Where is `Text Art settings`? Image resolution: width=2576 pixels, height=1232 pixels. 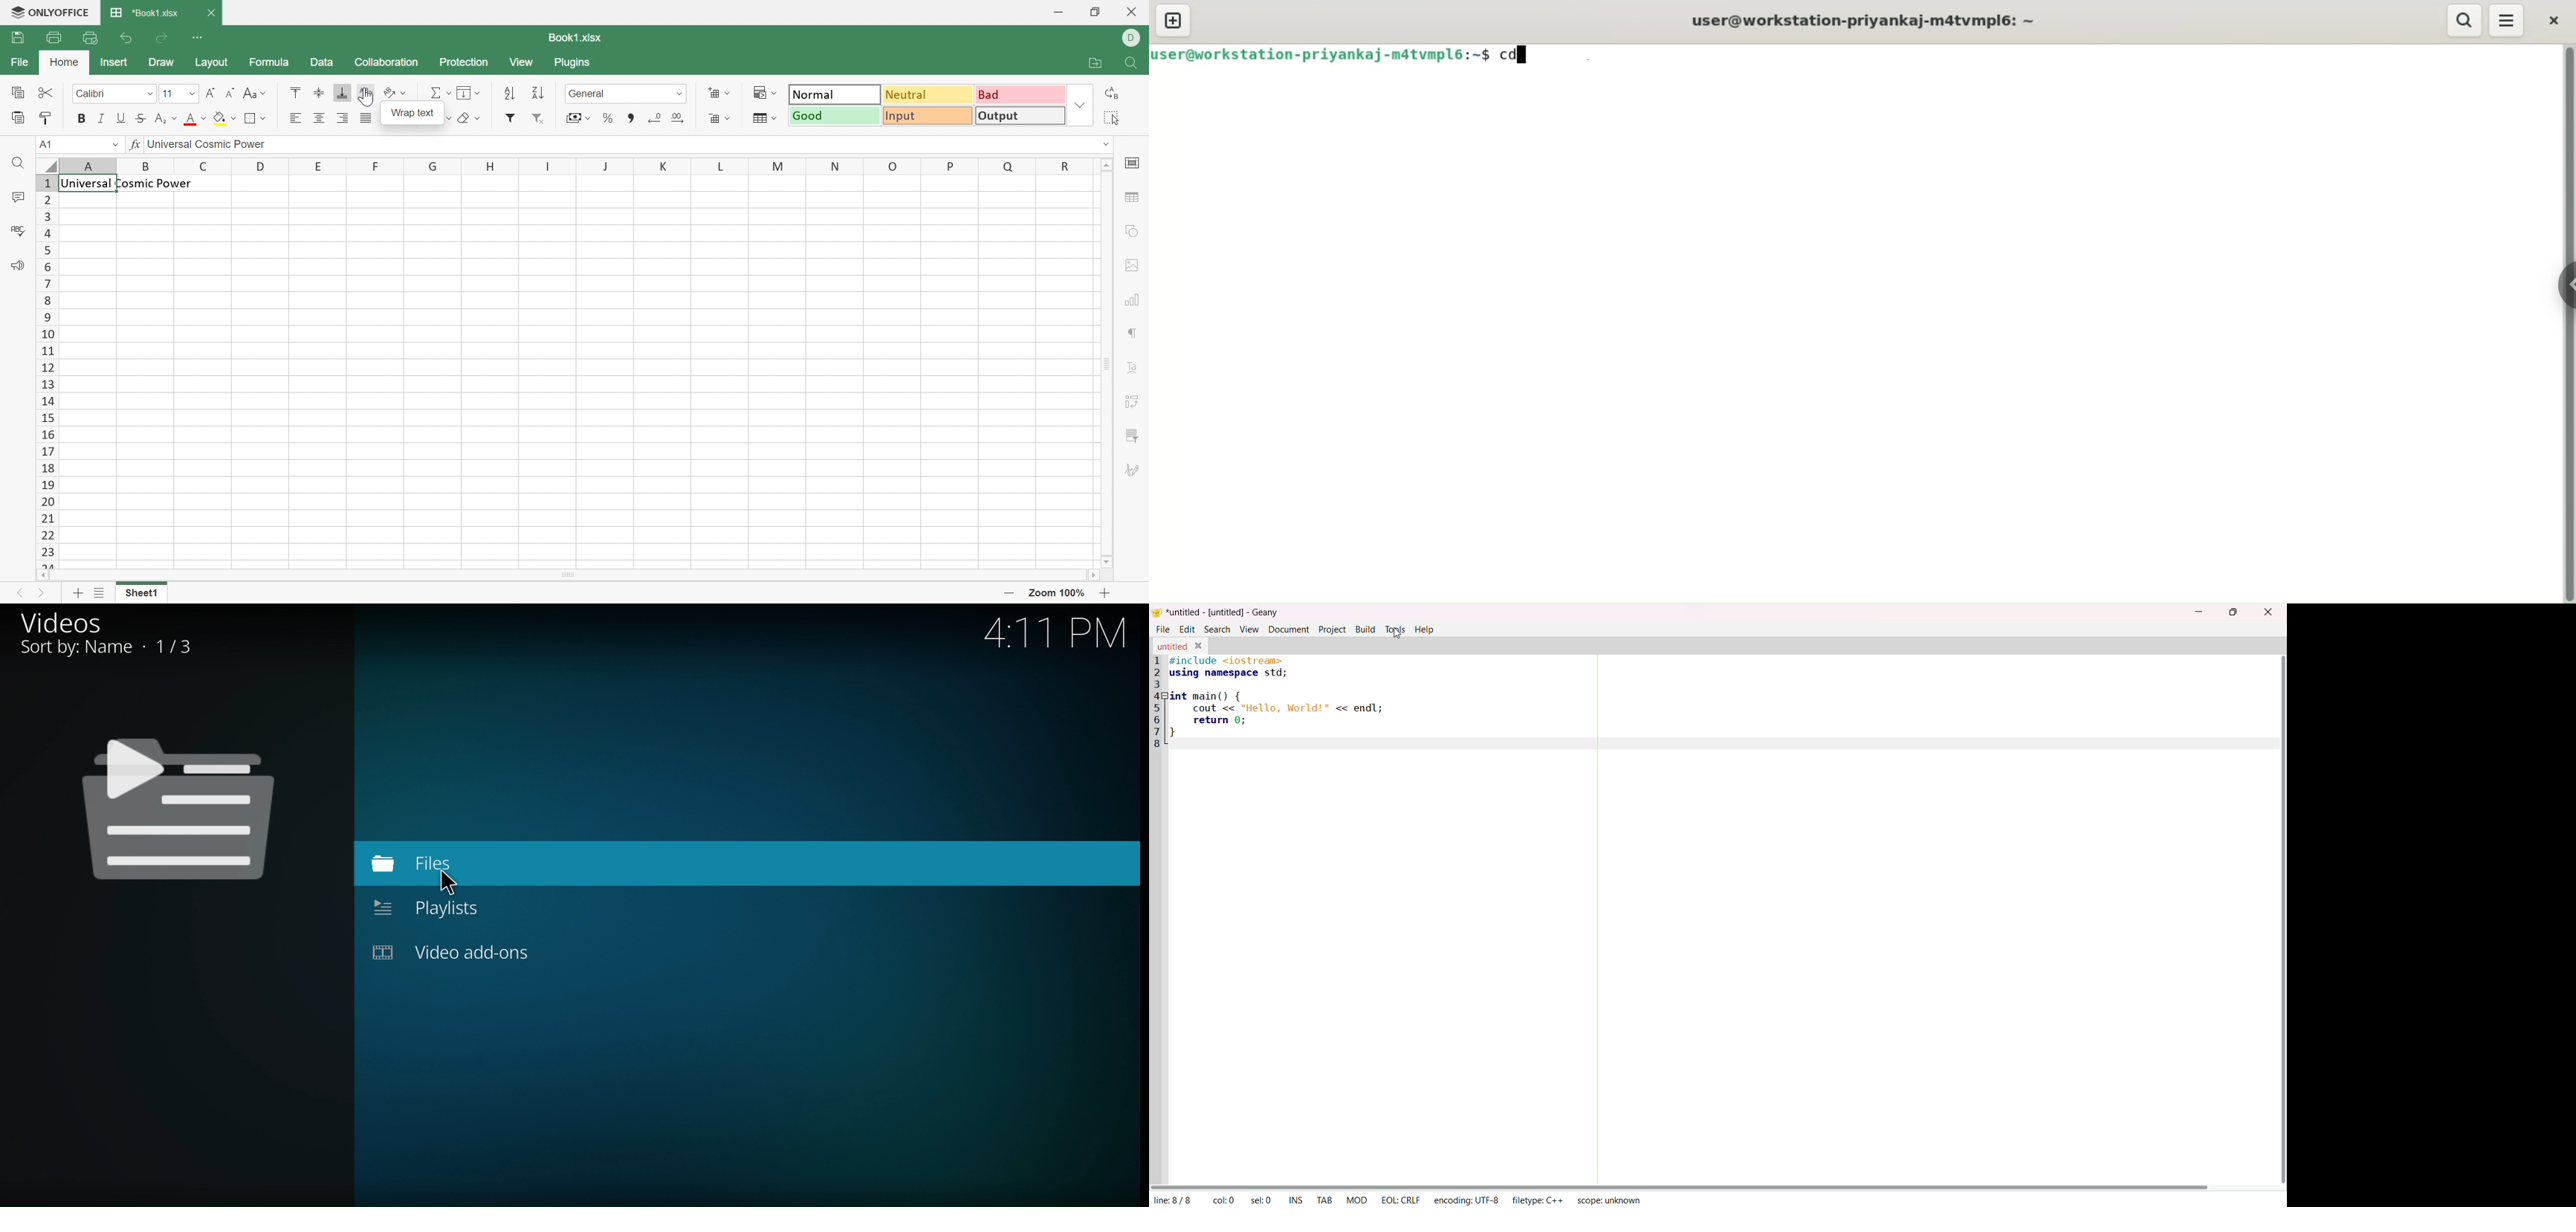 Text Art settings is located at coordinates (1133, 367).